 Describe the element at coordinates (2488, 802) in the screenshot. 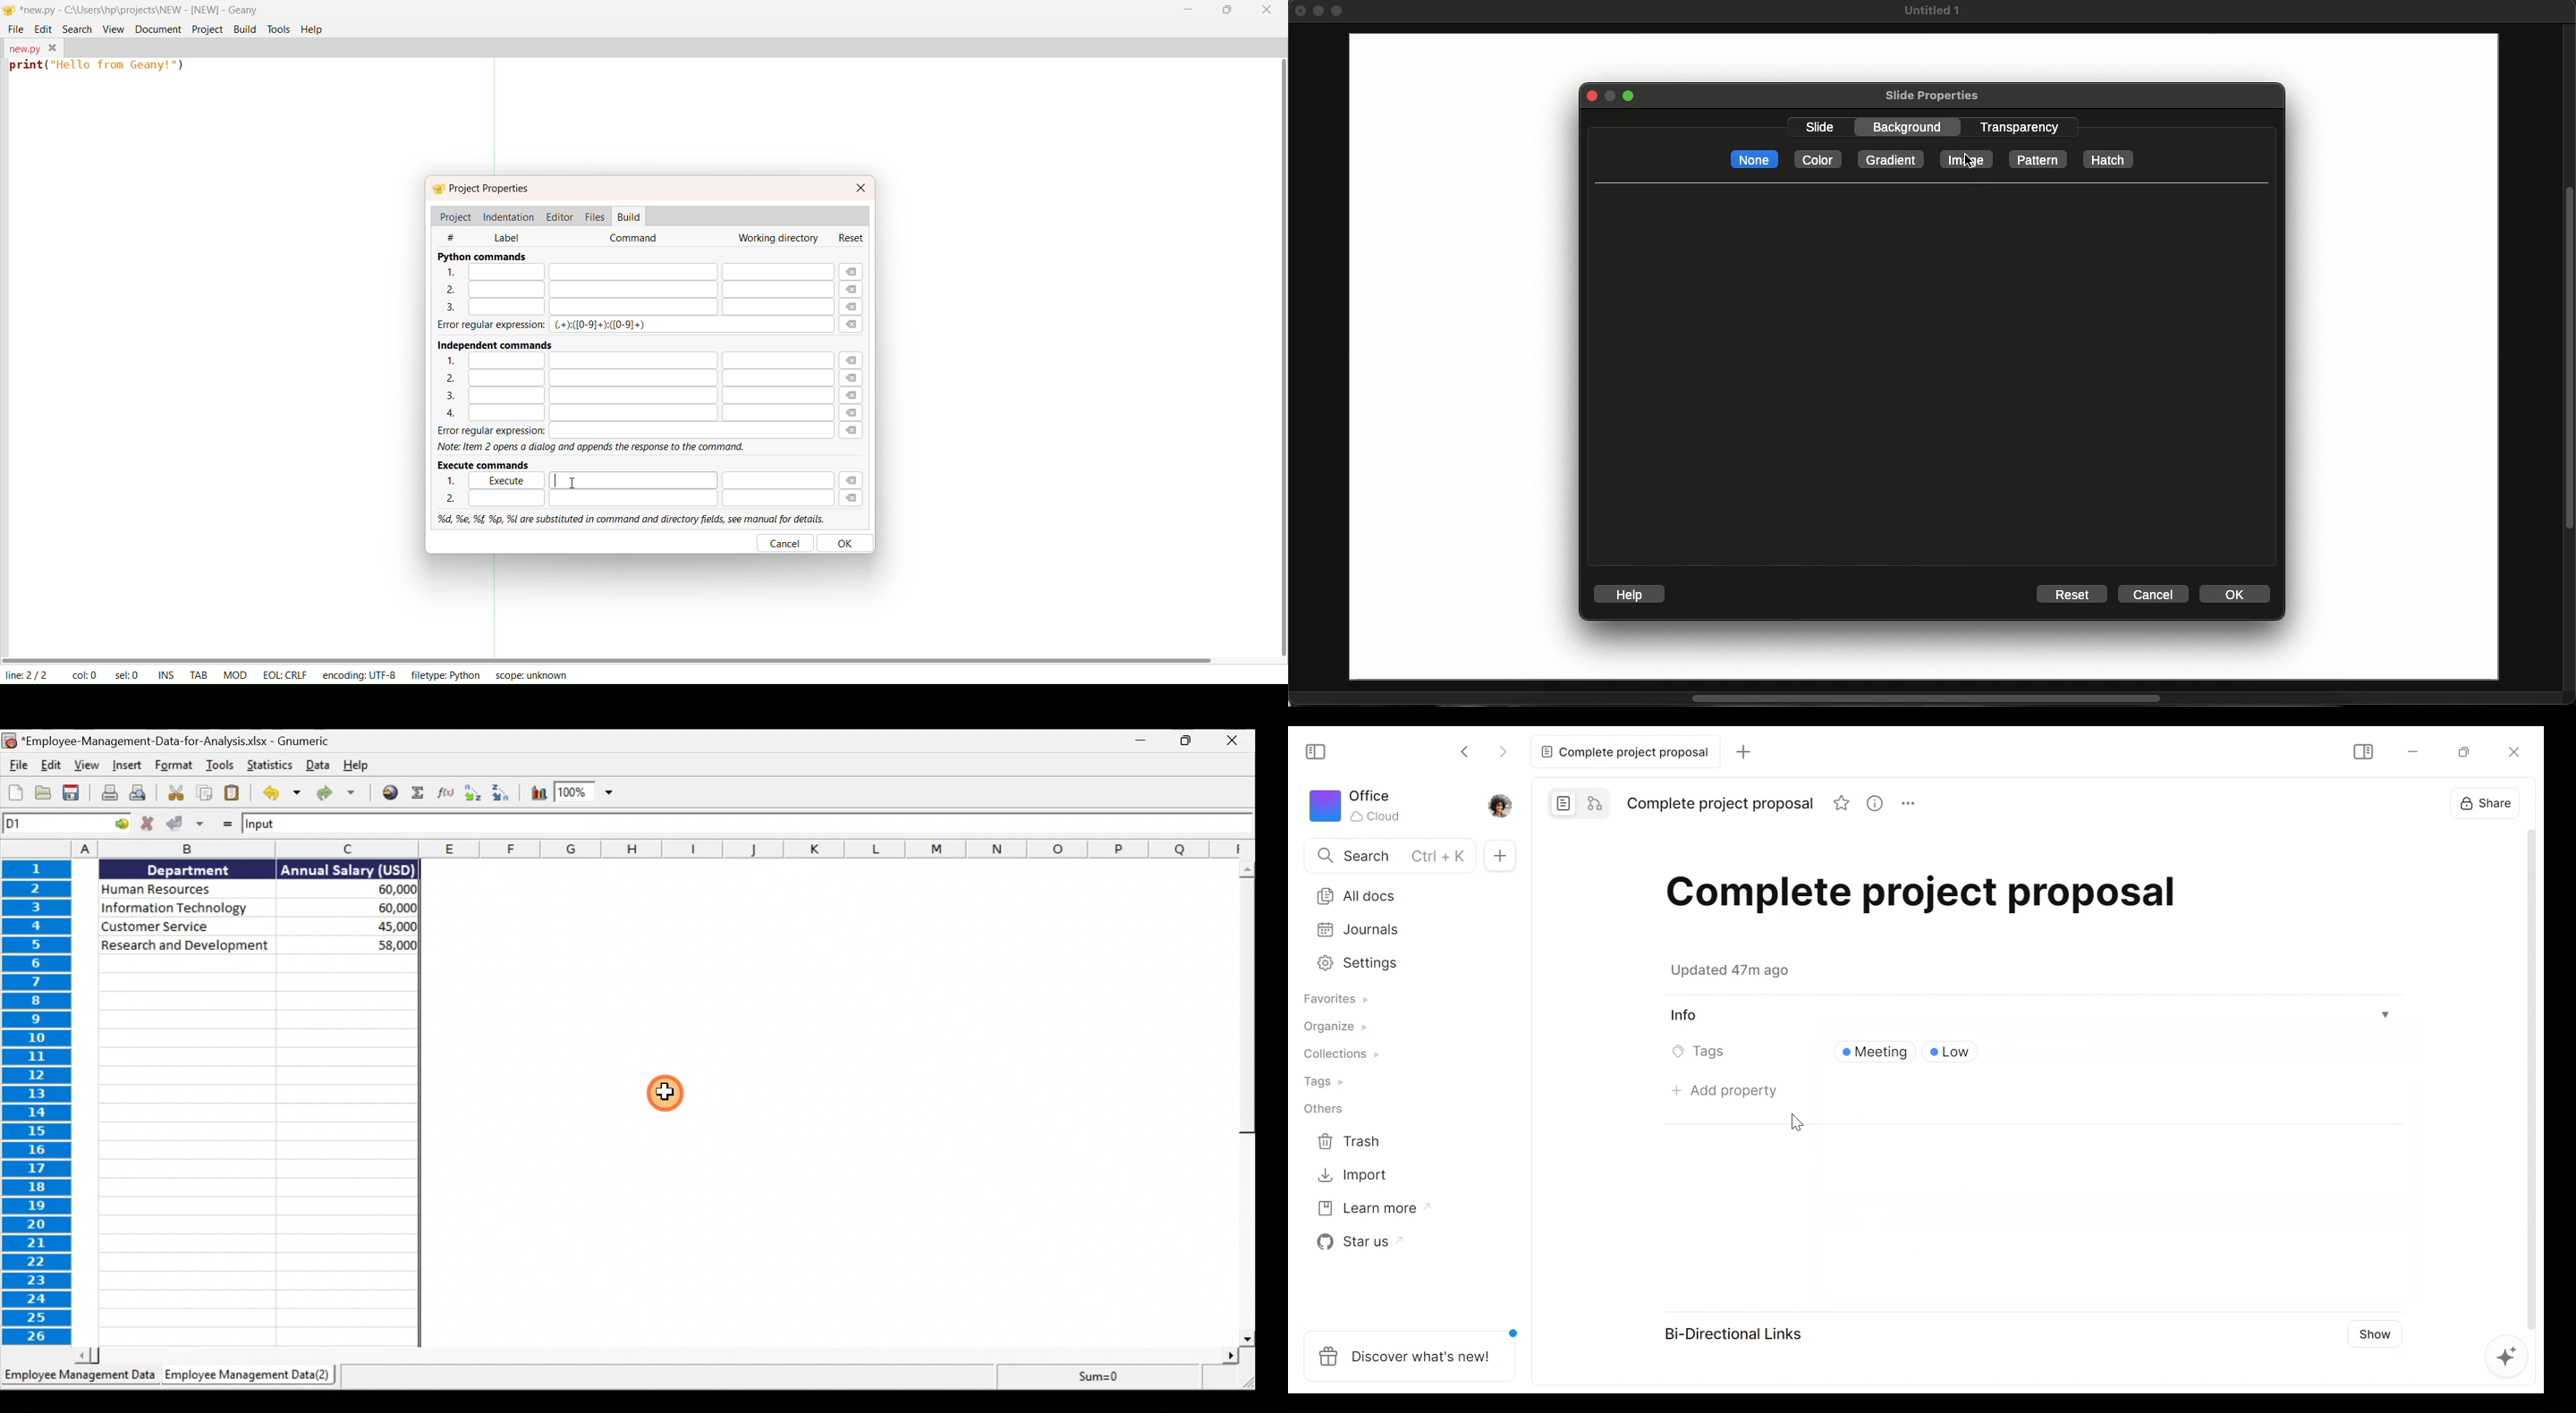

I see `Share` at that location.